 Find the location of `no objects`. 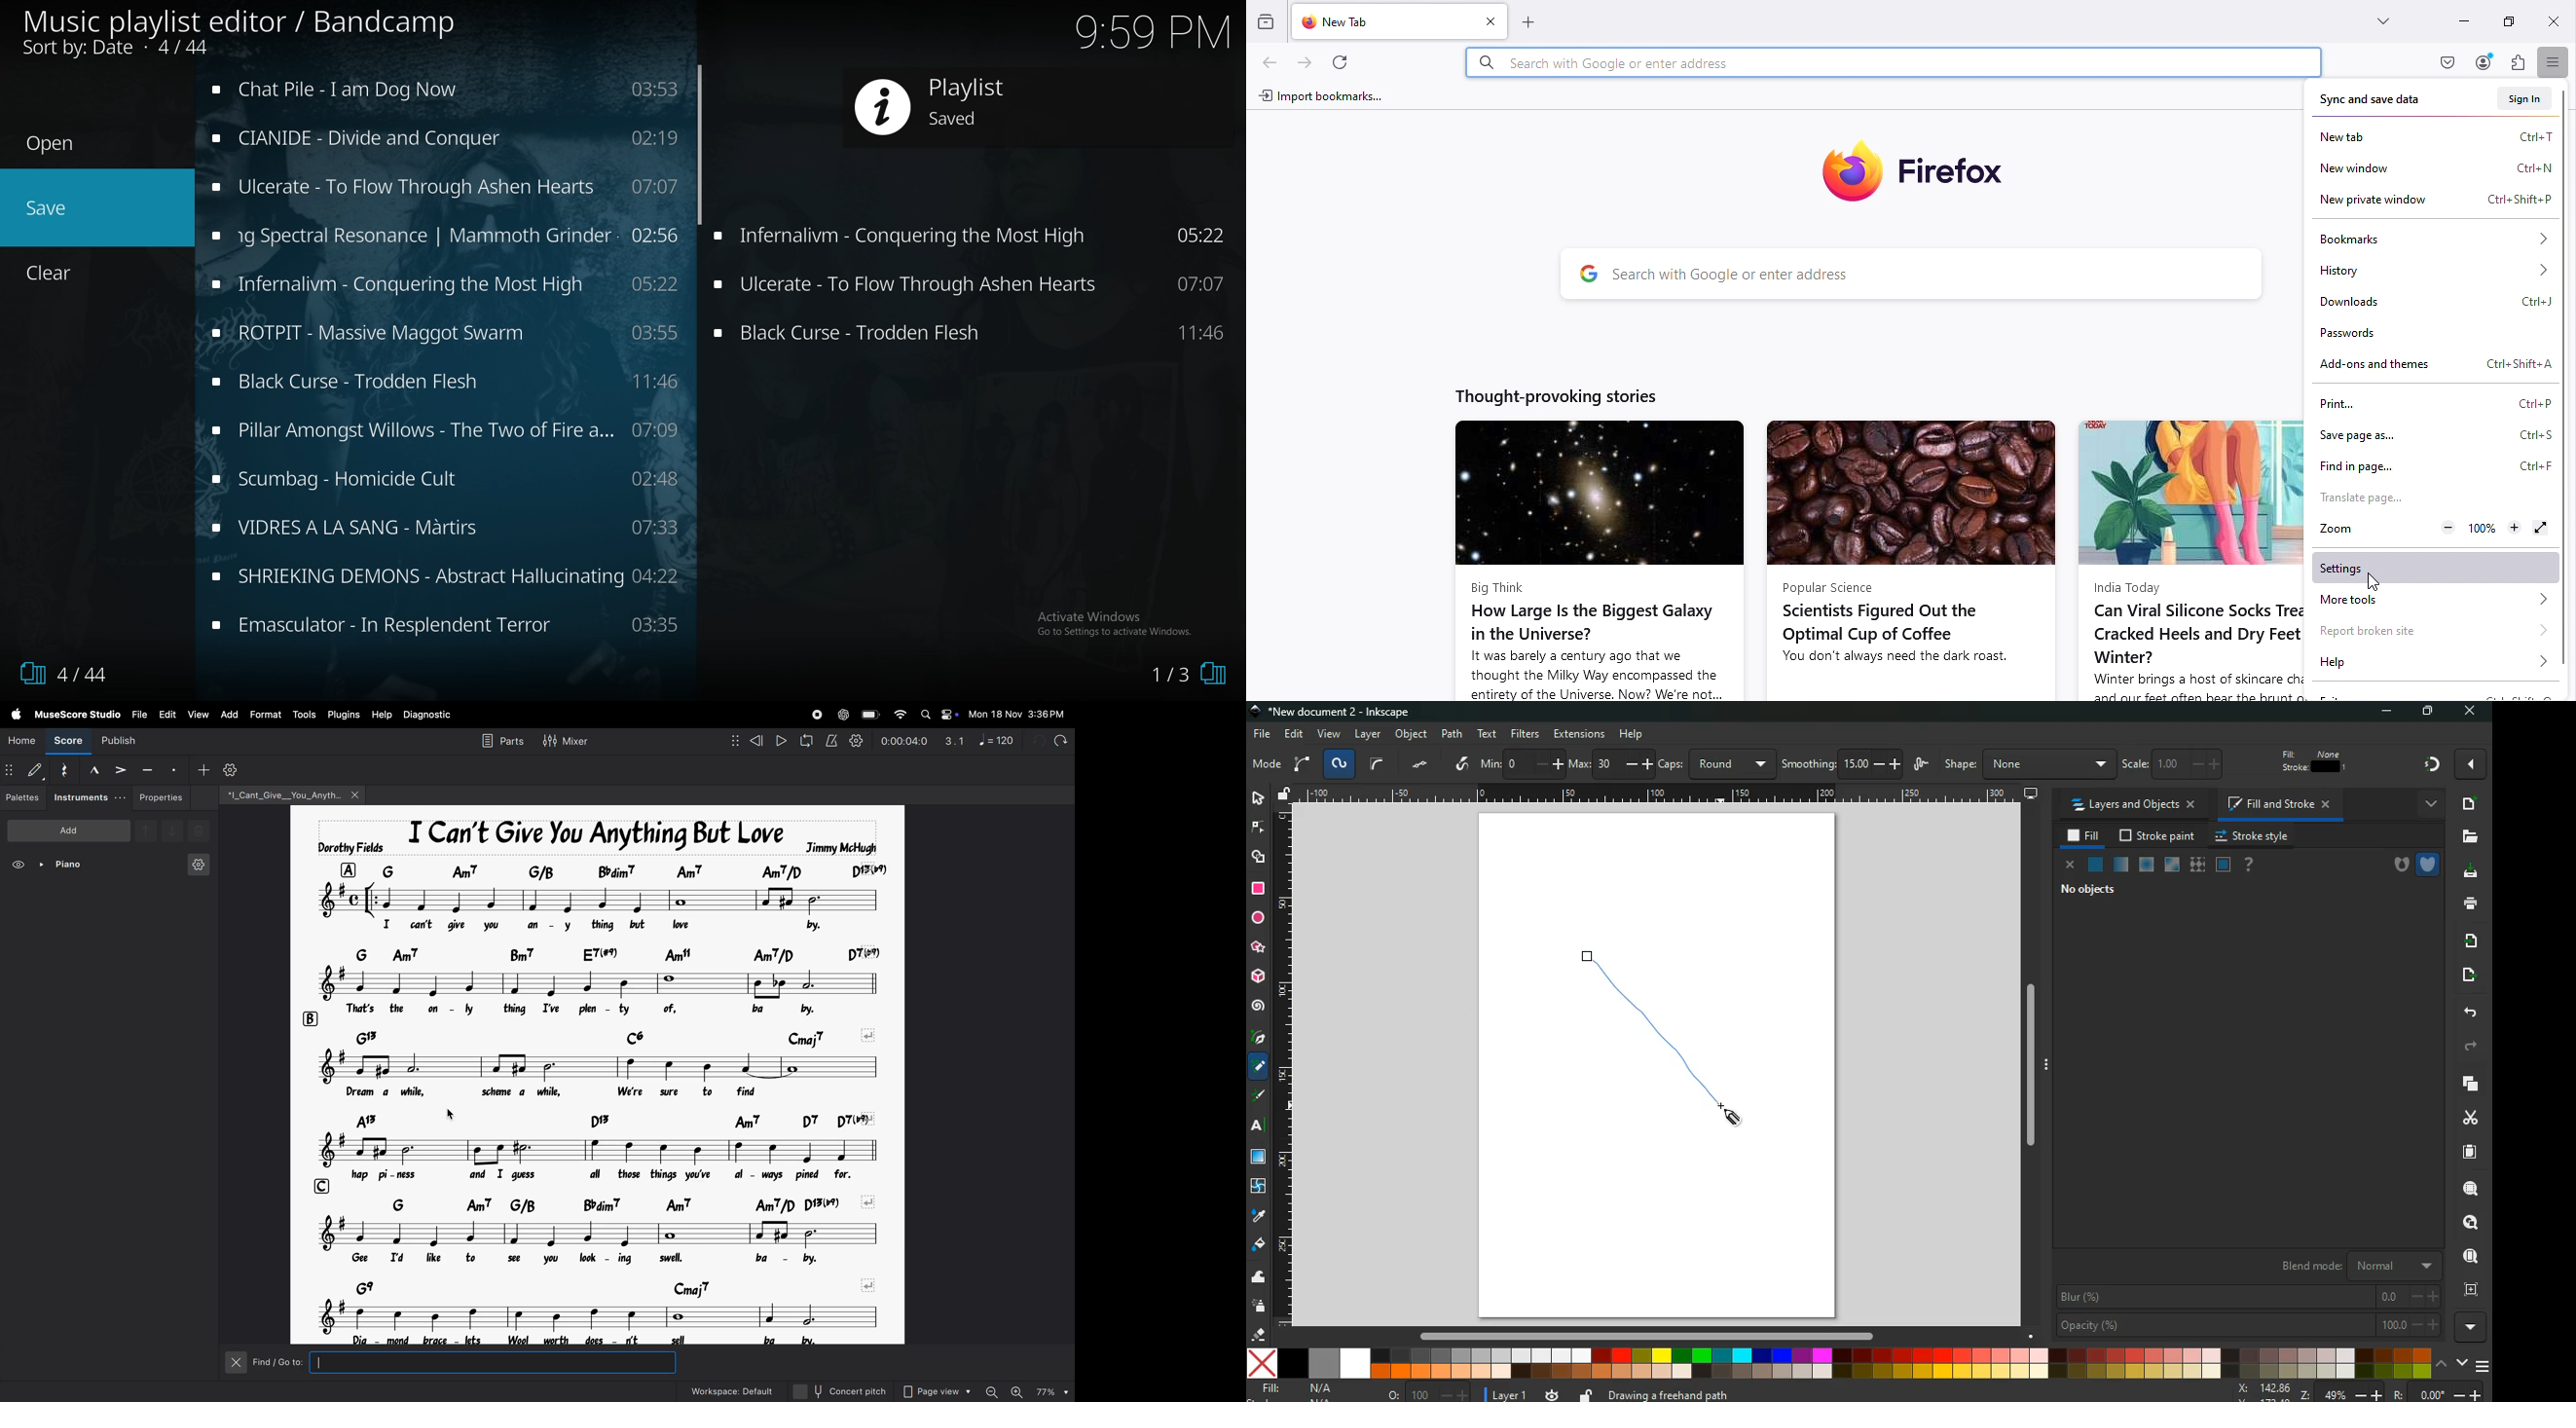

no objects is located at coordinates (2105, 891).